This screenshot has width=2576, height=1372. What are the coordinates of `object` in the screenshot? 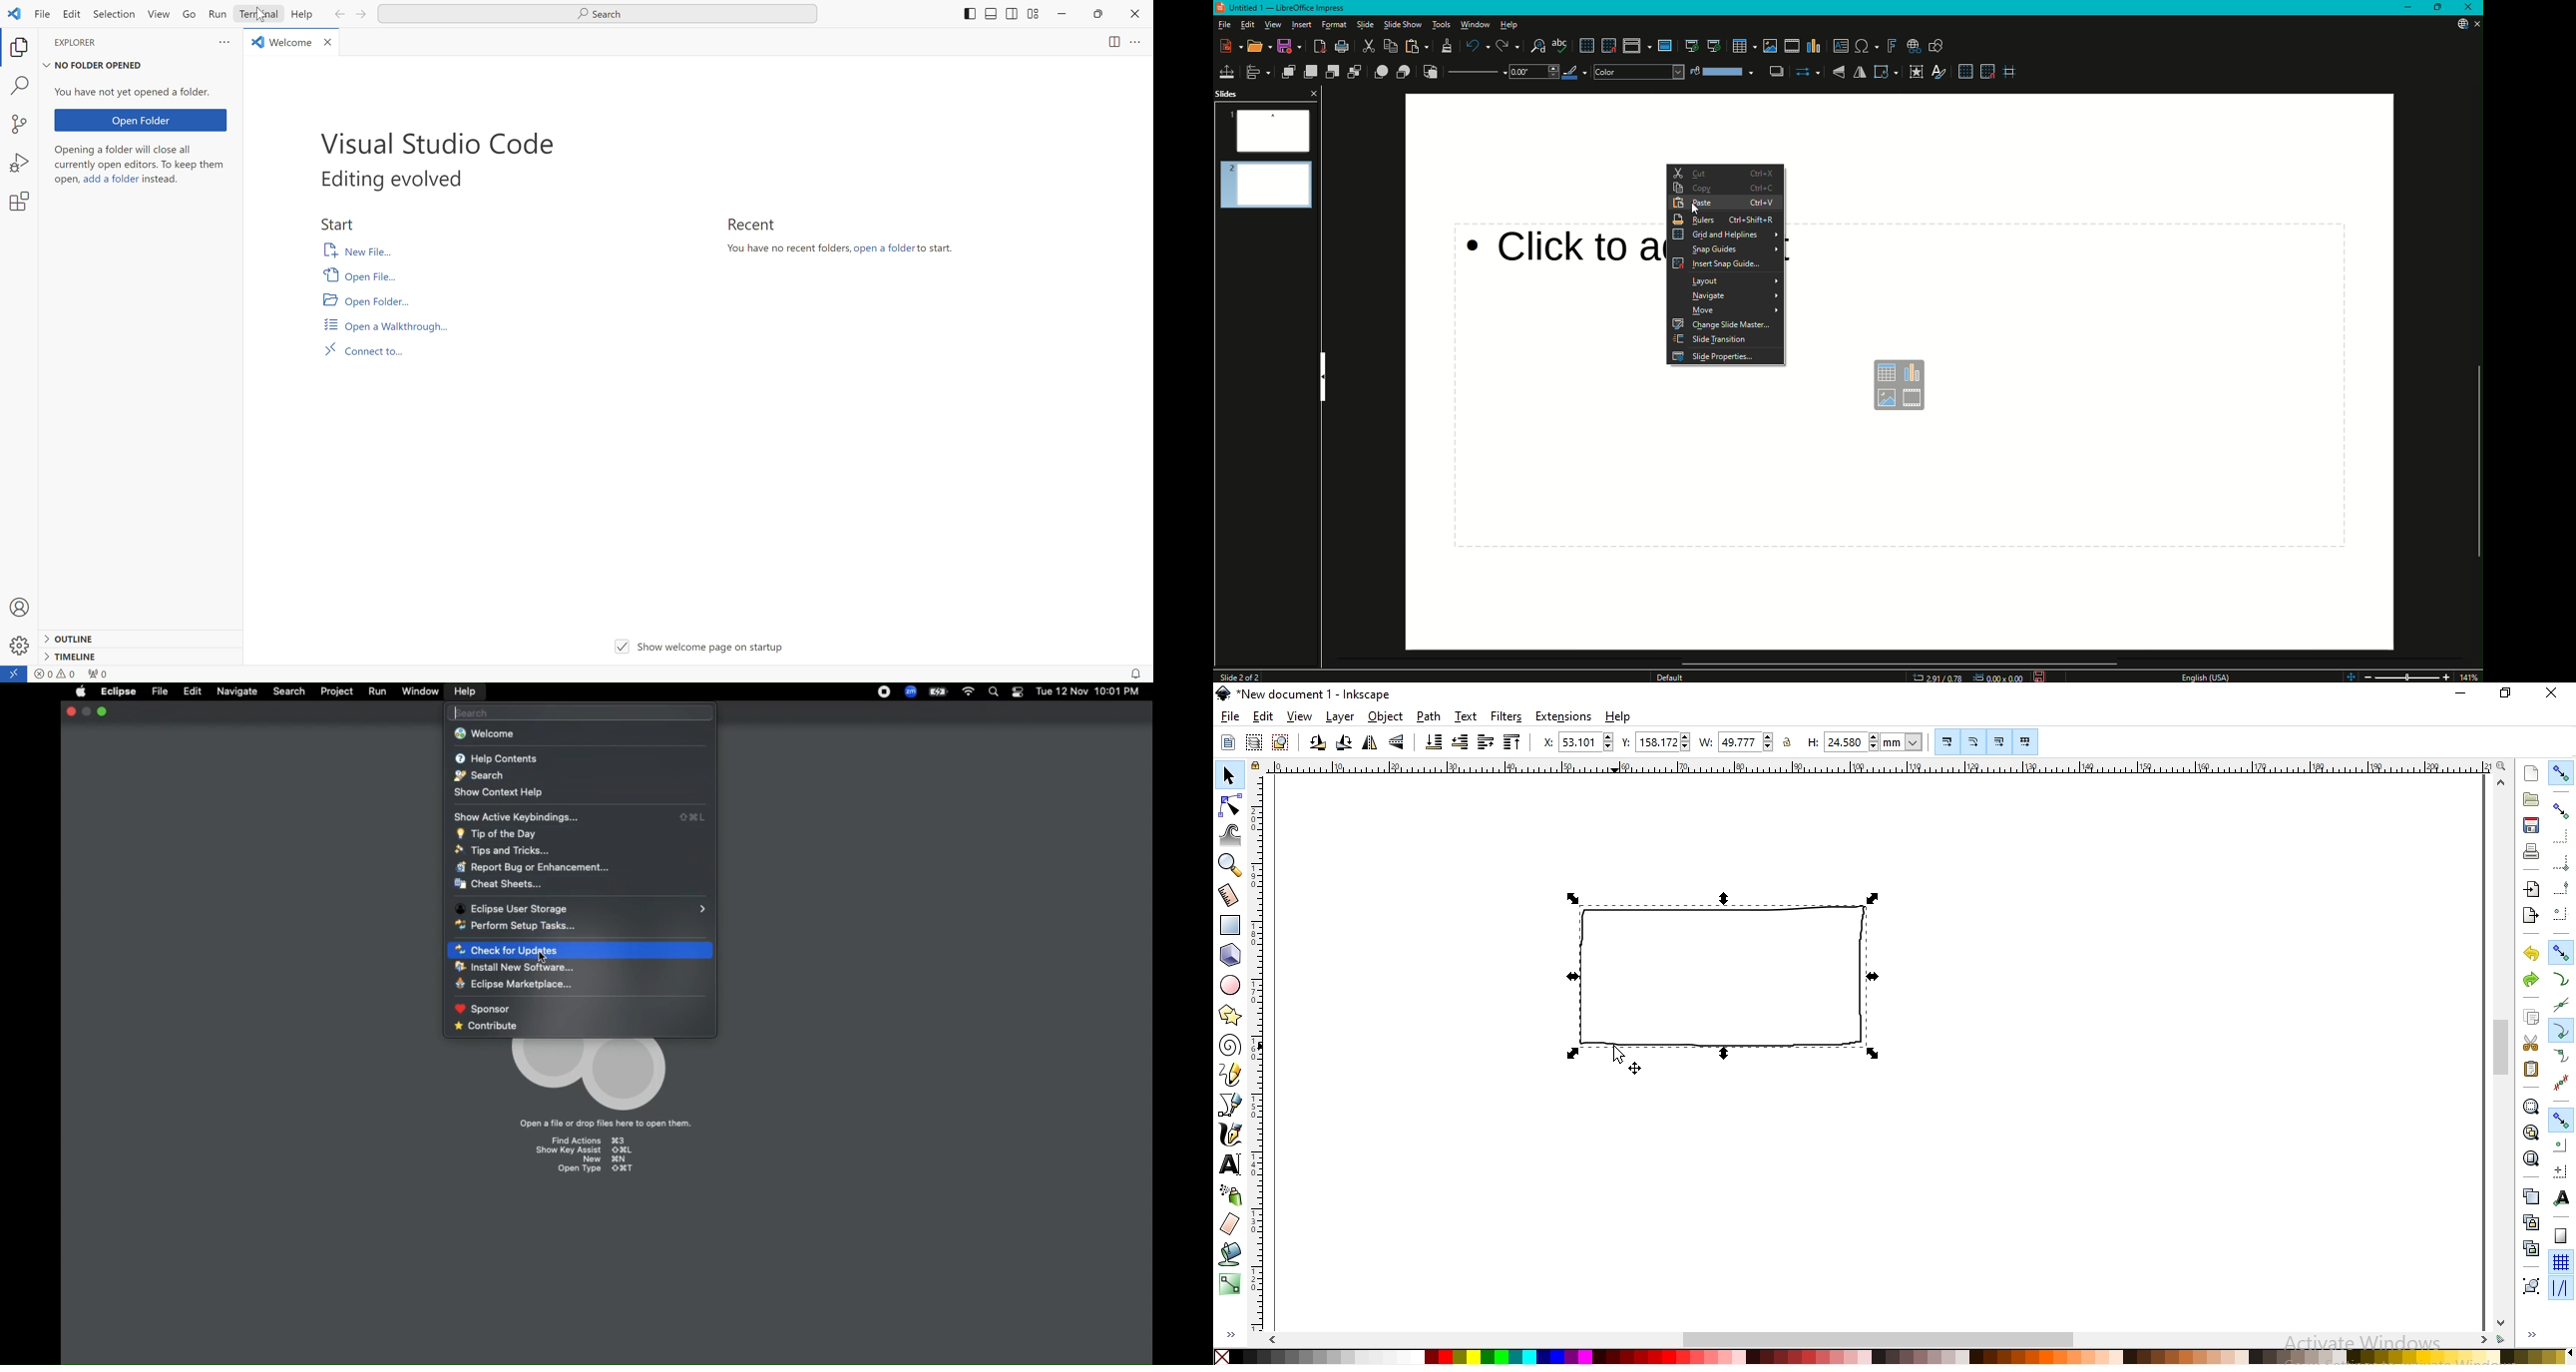 It's located at (1385, 716).